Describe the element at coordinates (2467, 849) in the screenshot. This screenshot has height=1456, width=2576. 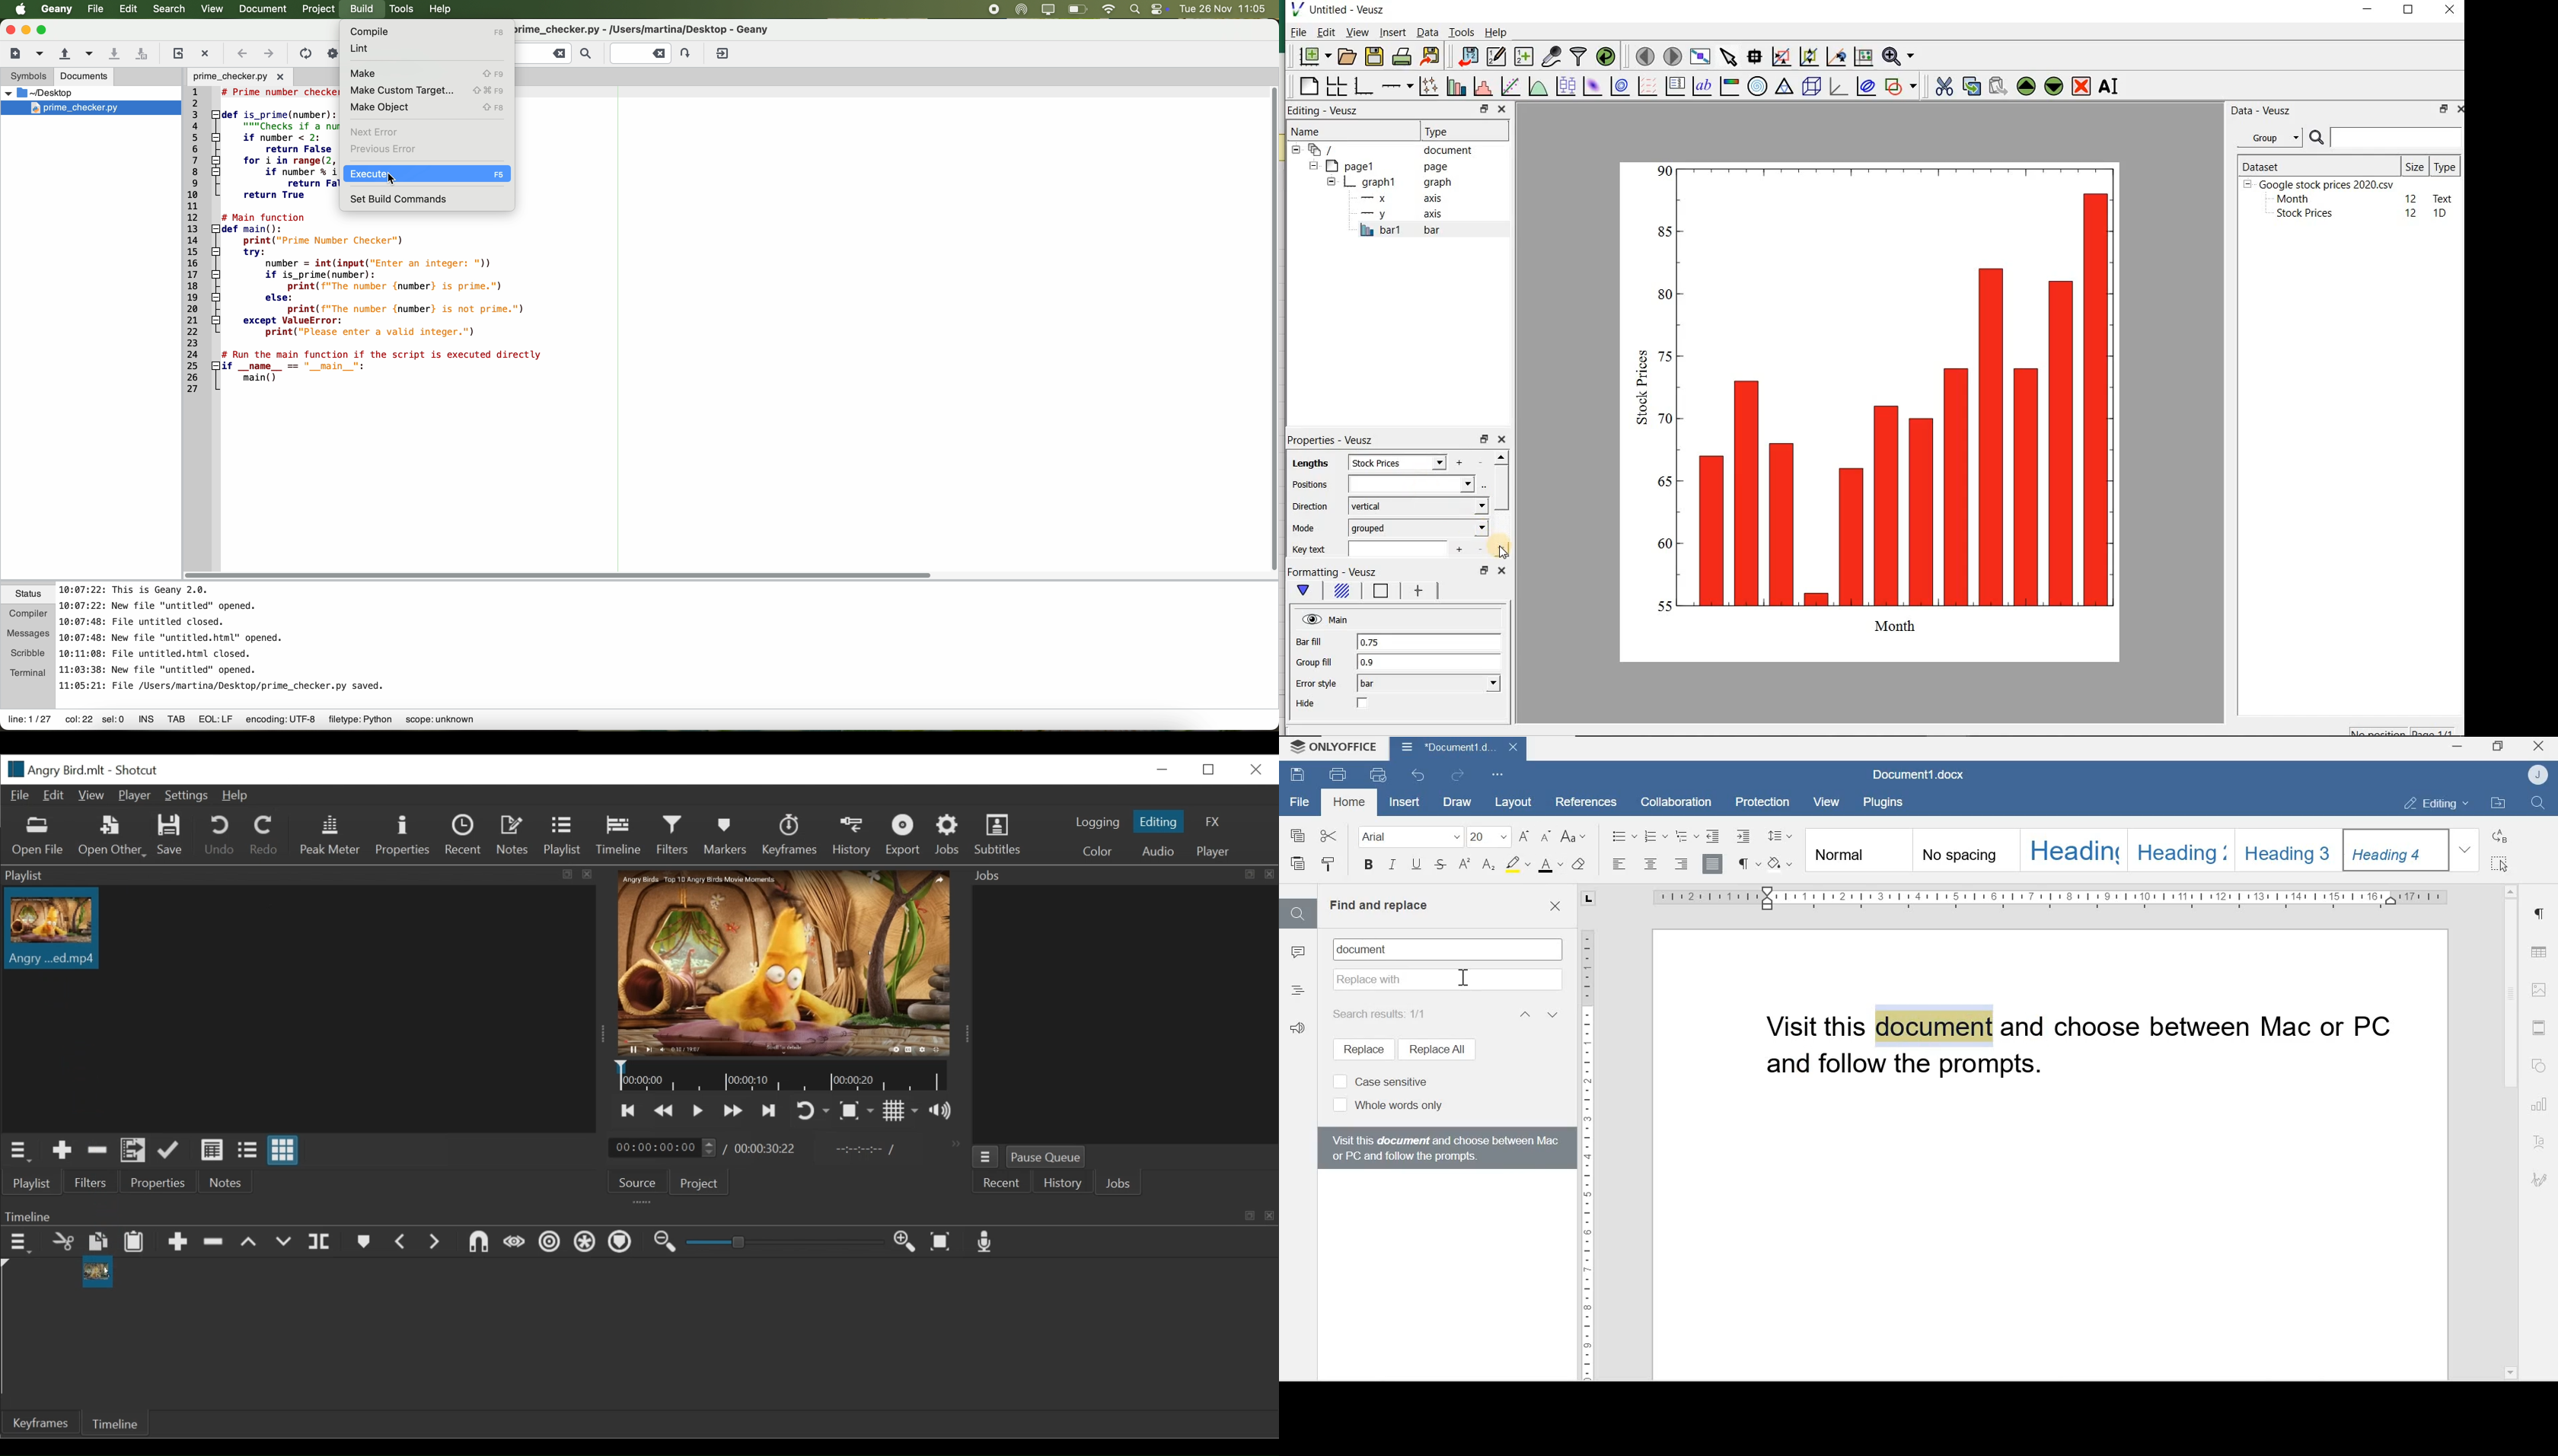
I see `Dropdown` at that location.